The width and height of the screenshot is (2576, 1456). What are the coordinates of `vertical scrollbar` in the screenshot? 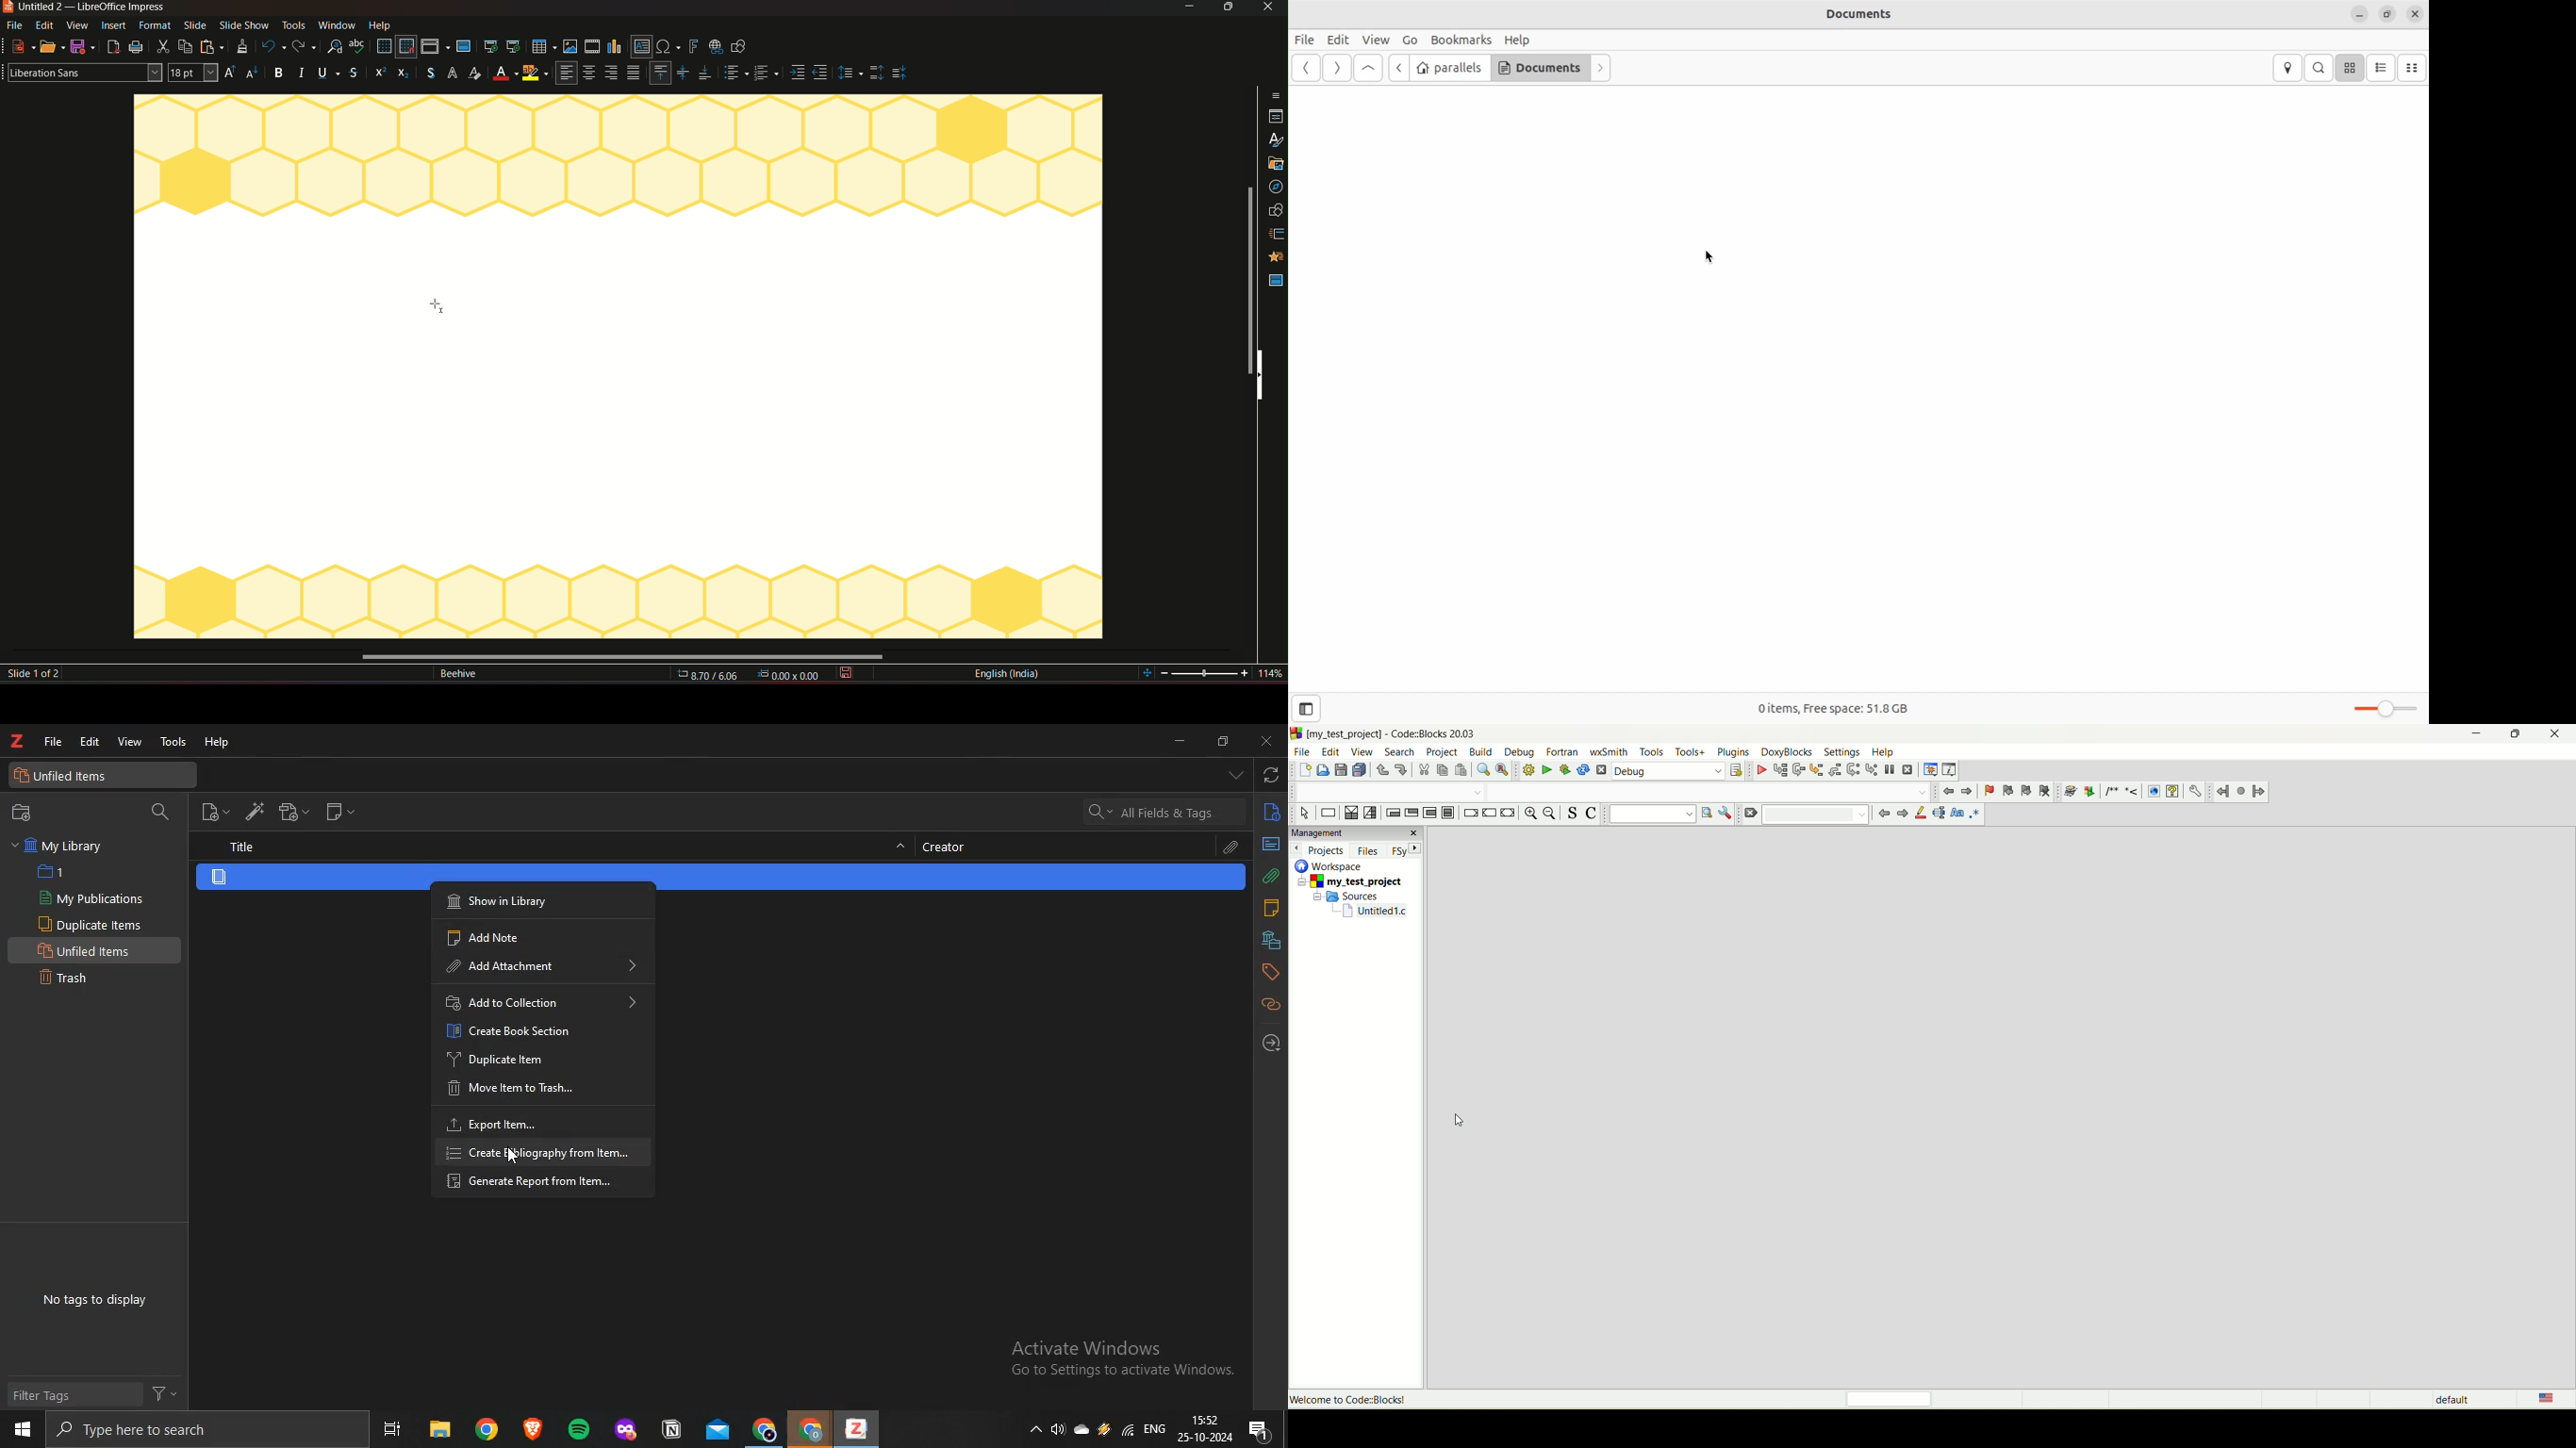 It's located at (1246, 279).